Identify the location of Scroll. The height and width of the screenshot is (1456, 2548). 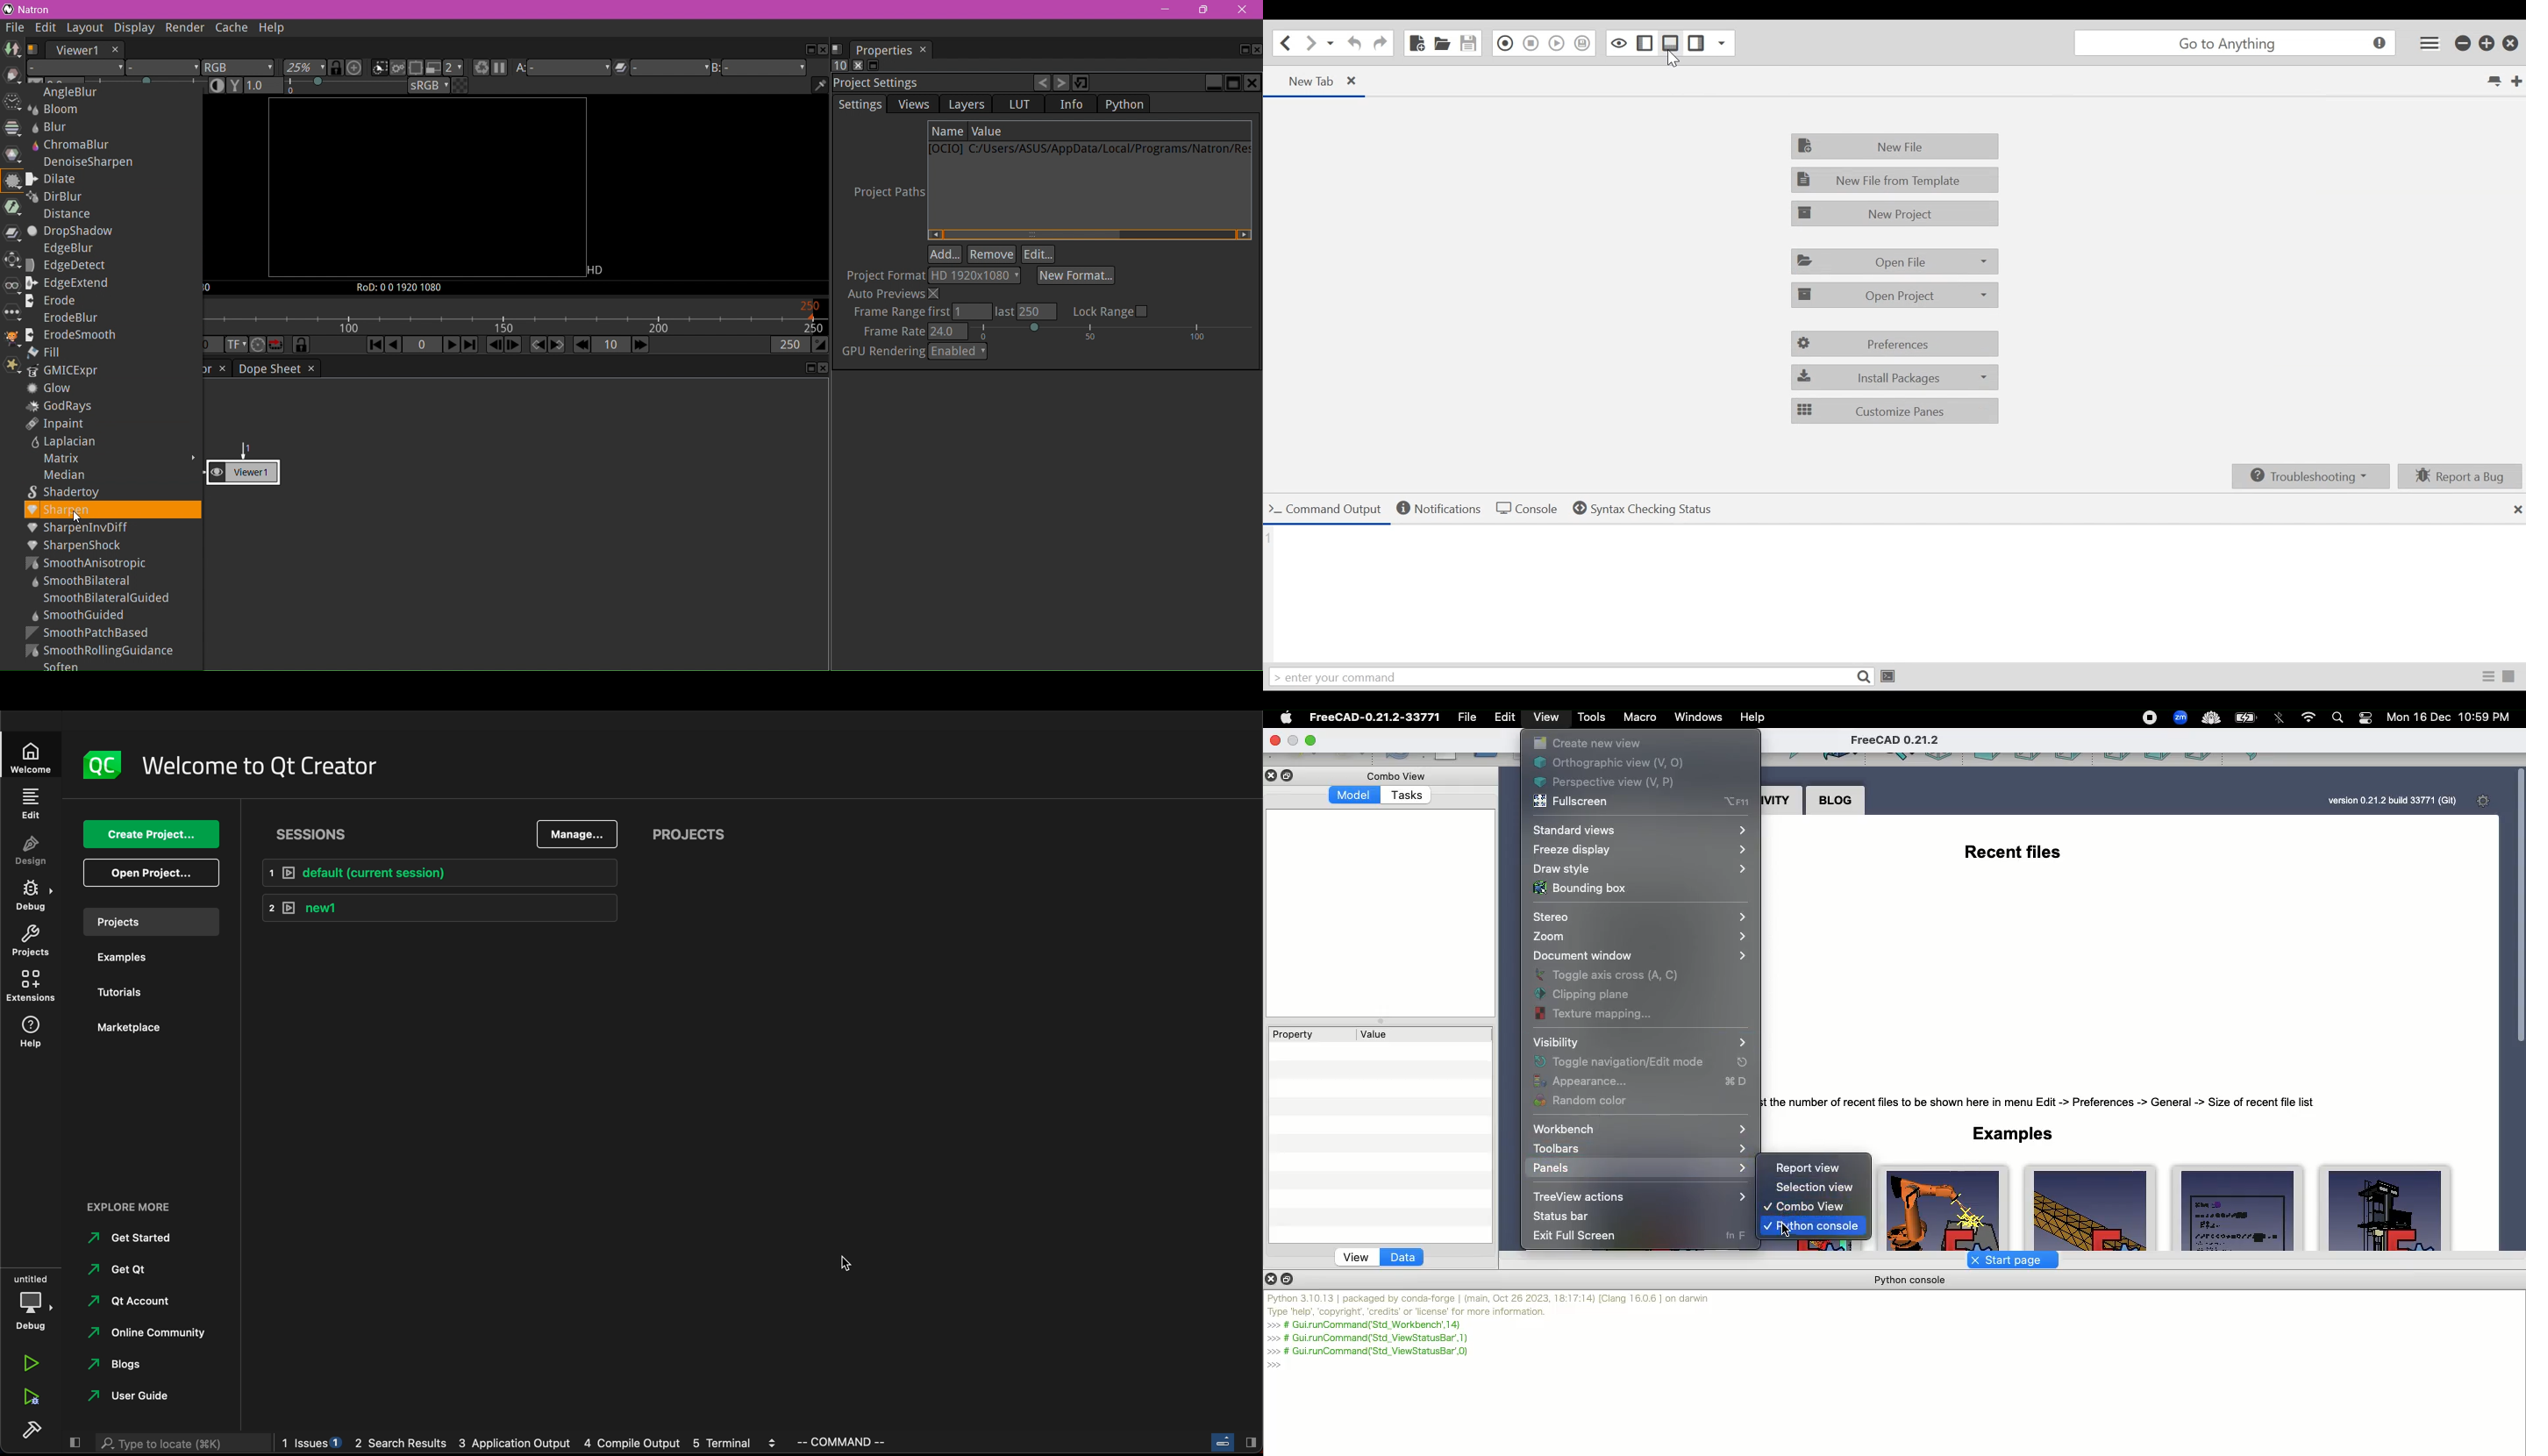
(2518, 1006).